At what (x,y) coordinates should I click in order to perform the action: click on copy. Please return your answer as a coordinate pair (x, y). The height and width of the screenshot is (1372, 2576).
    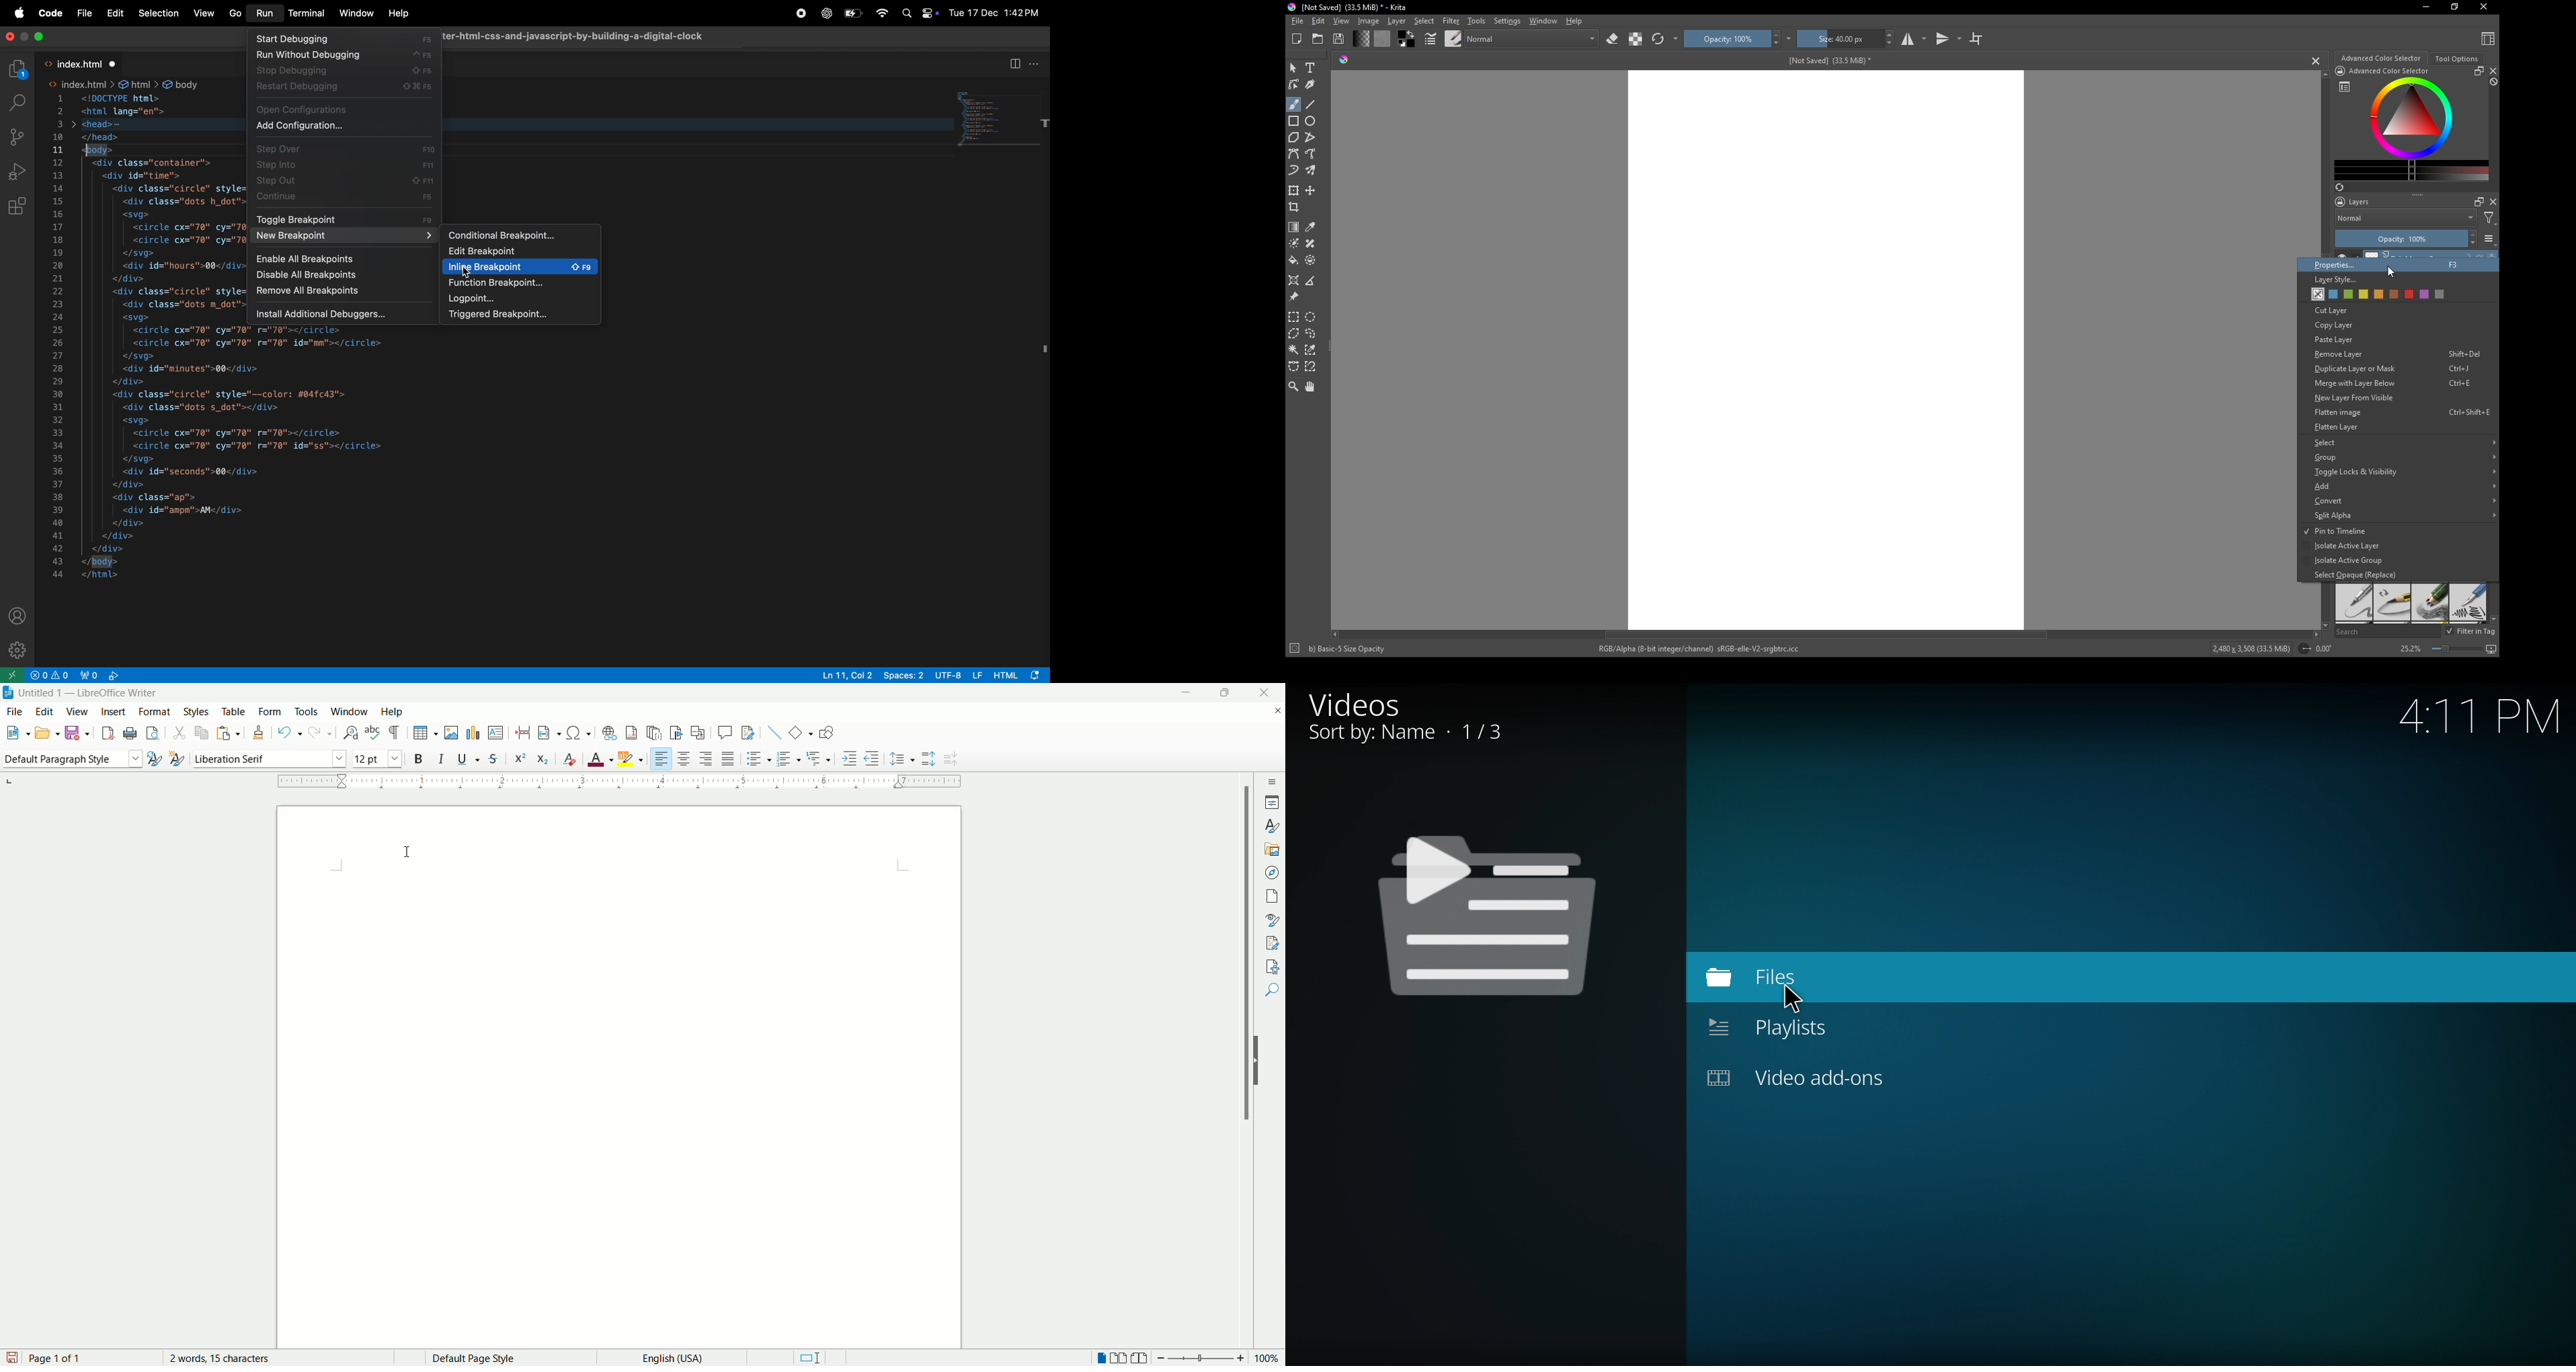
    Looking at the image, I should click on (202, 733).